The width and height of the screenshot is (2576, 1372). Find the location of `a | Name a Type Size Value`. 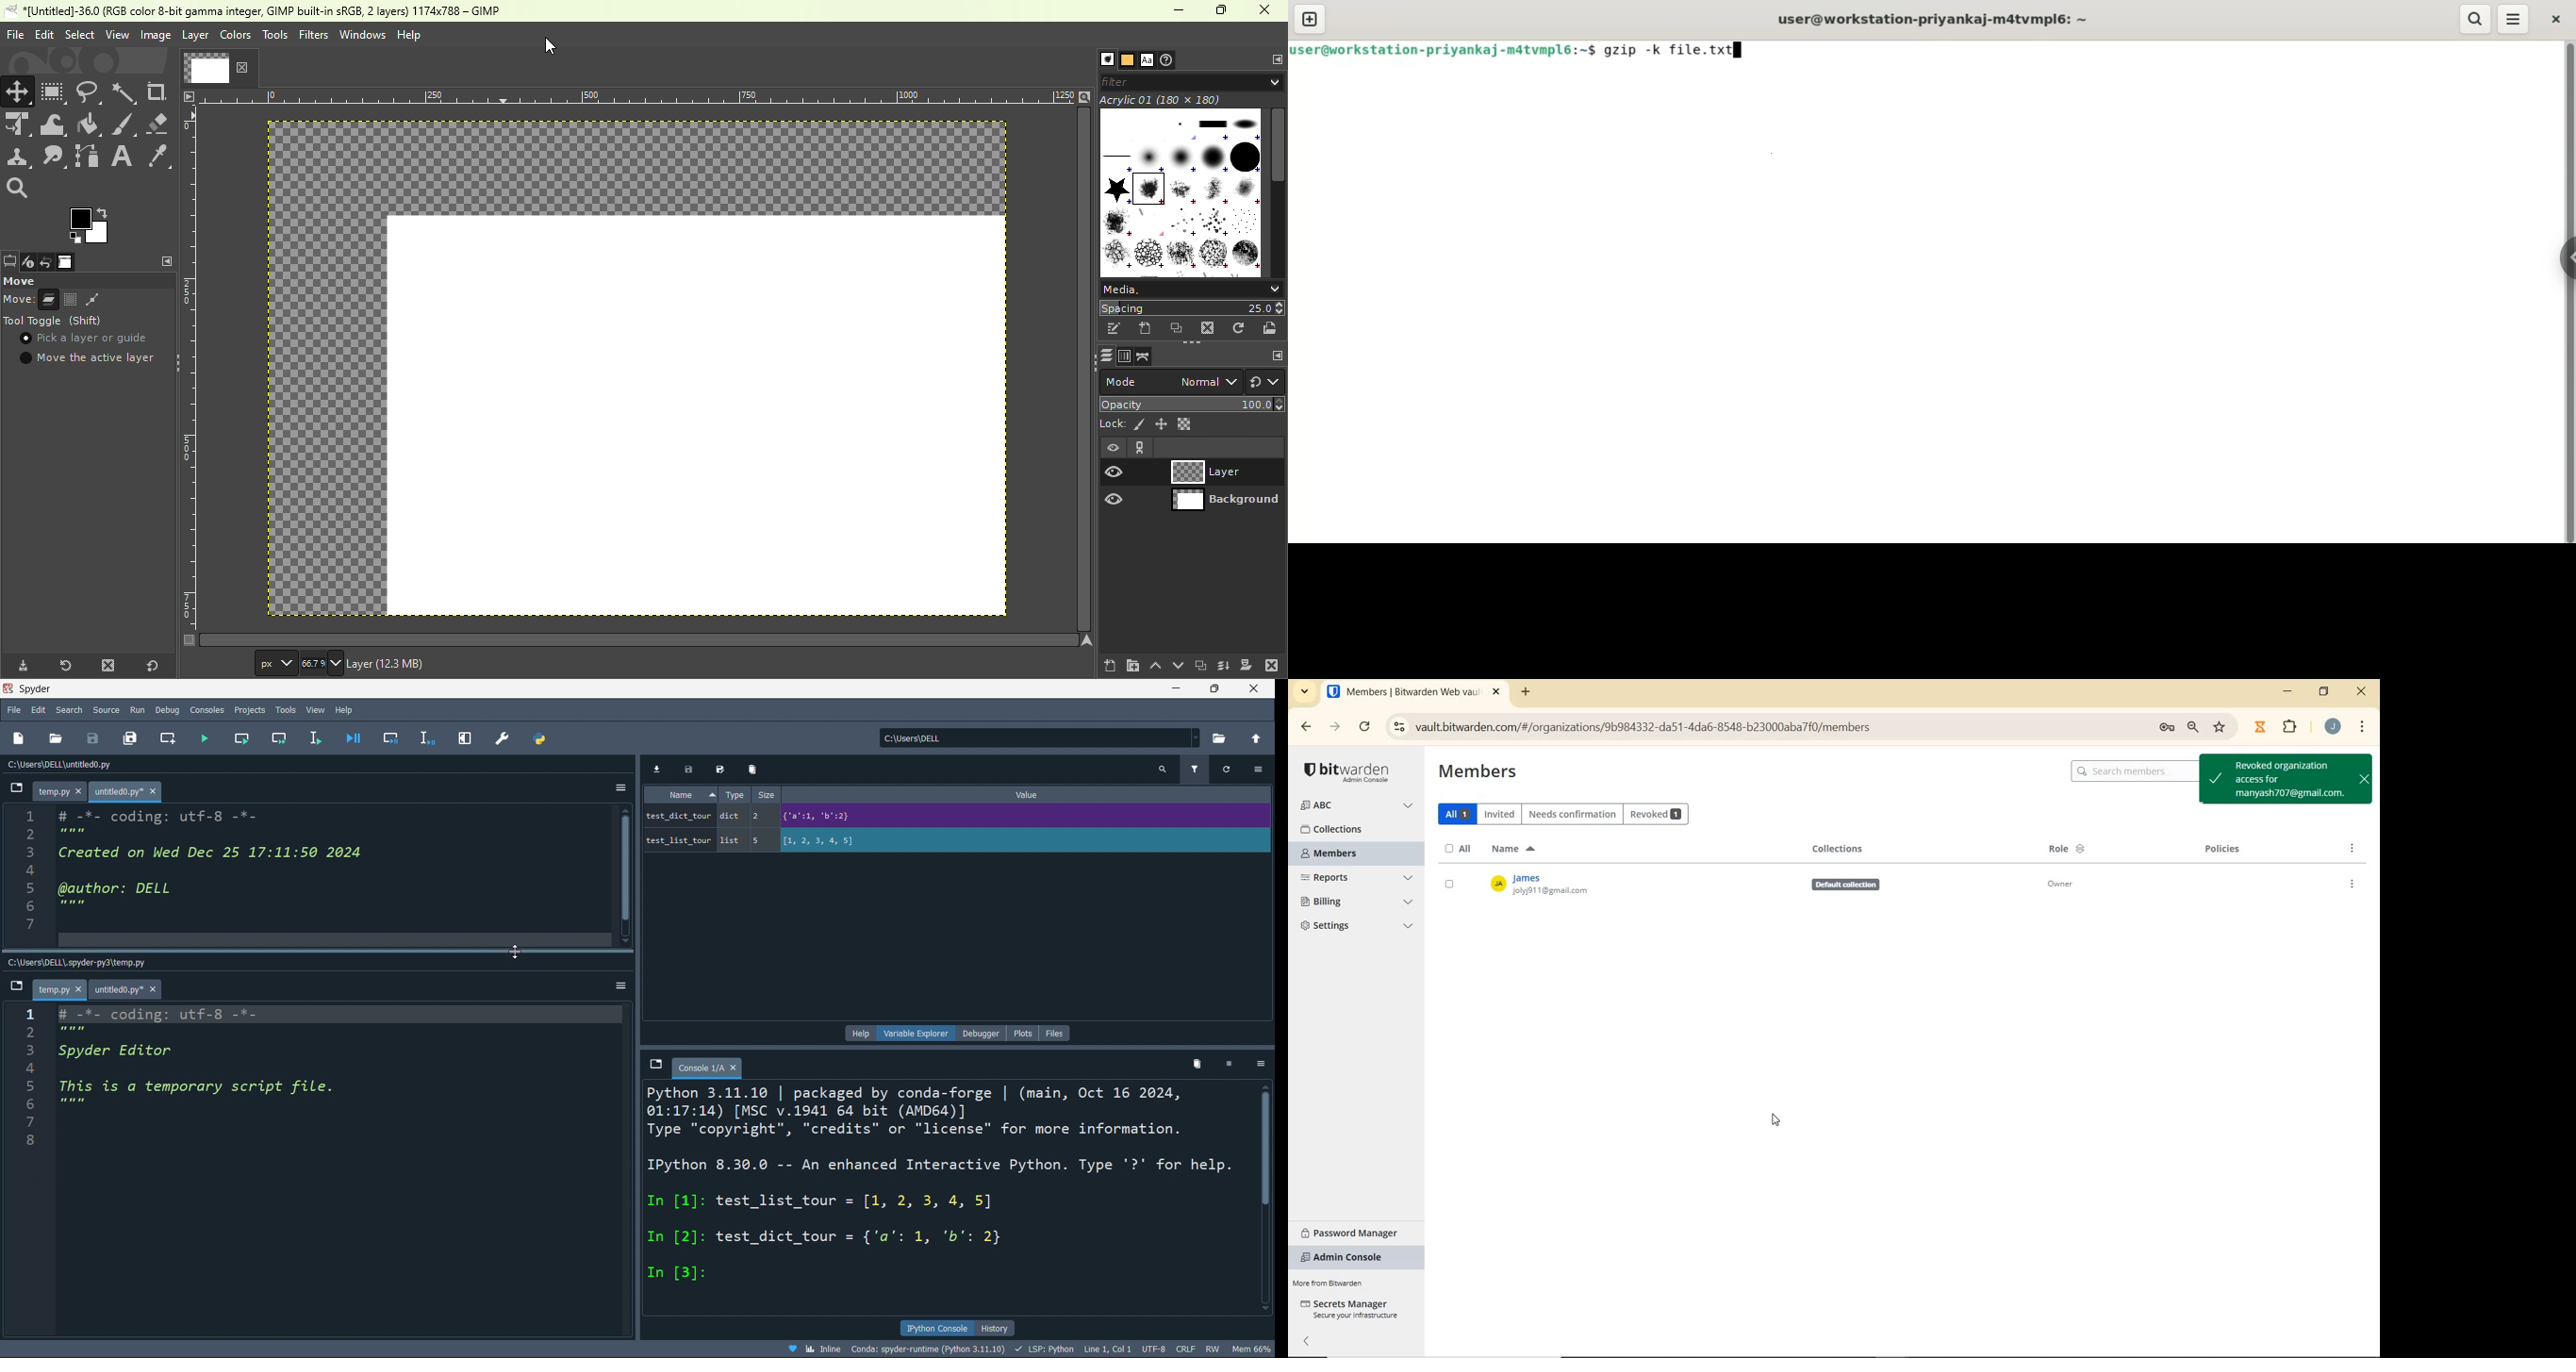

a | Name a Type Size Value is located at coordinates (935, 795).